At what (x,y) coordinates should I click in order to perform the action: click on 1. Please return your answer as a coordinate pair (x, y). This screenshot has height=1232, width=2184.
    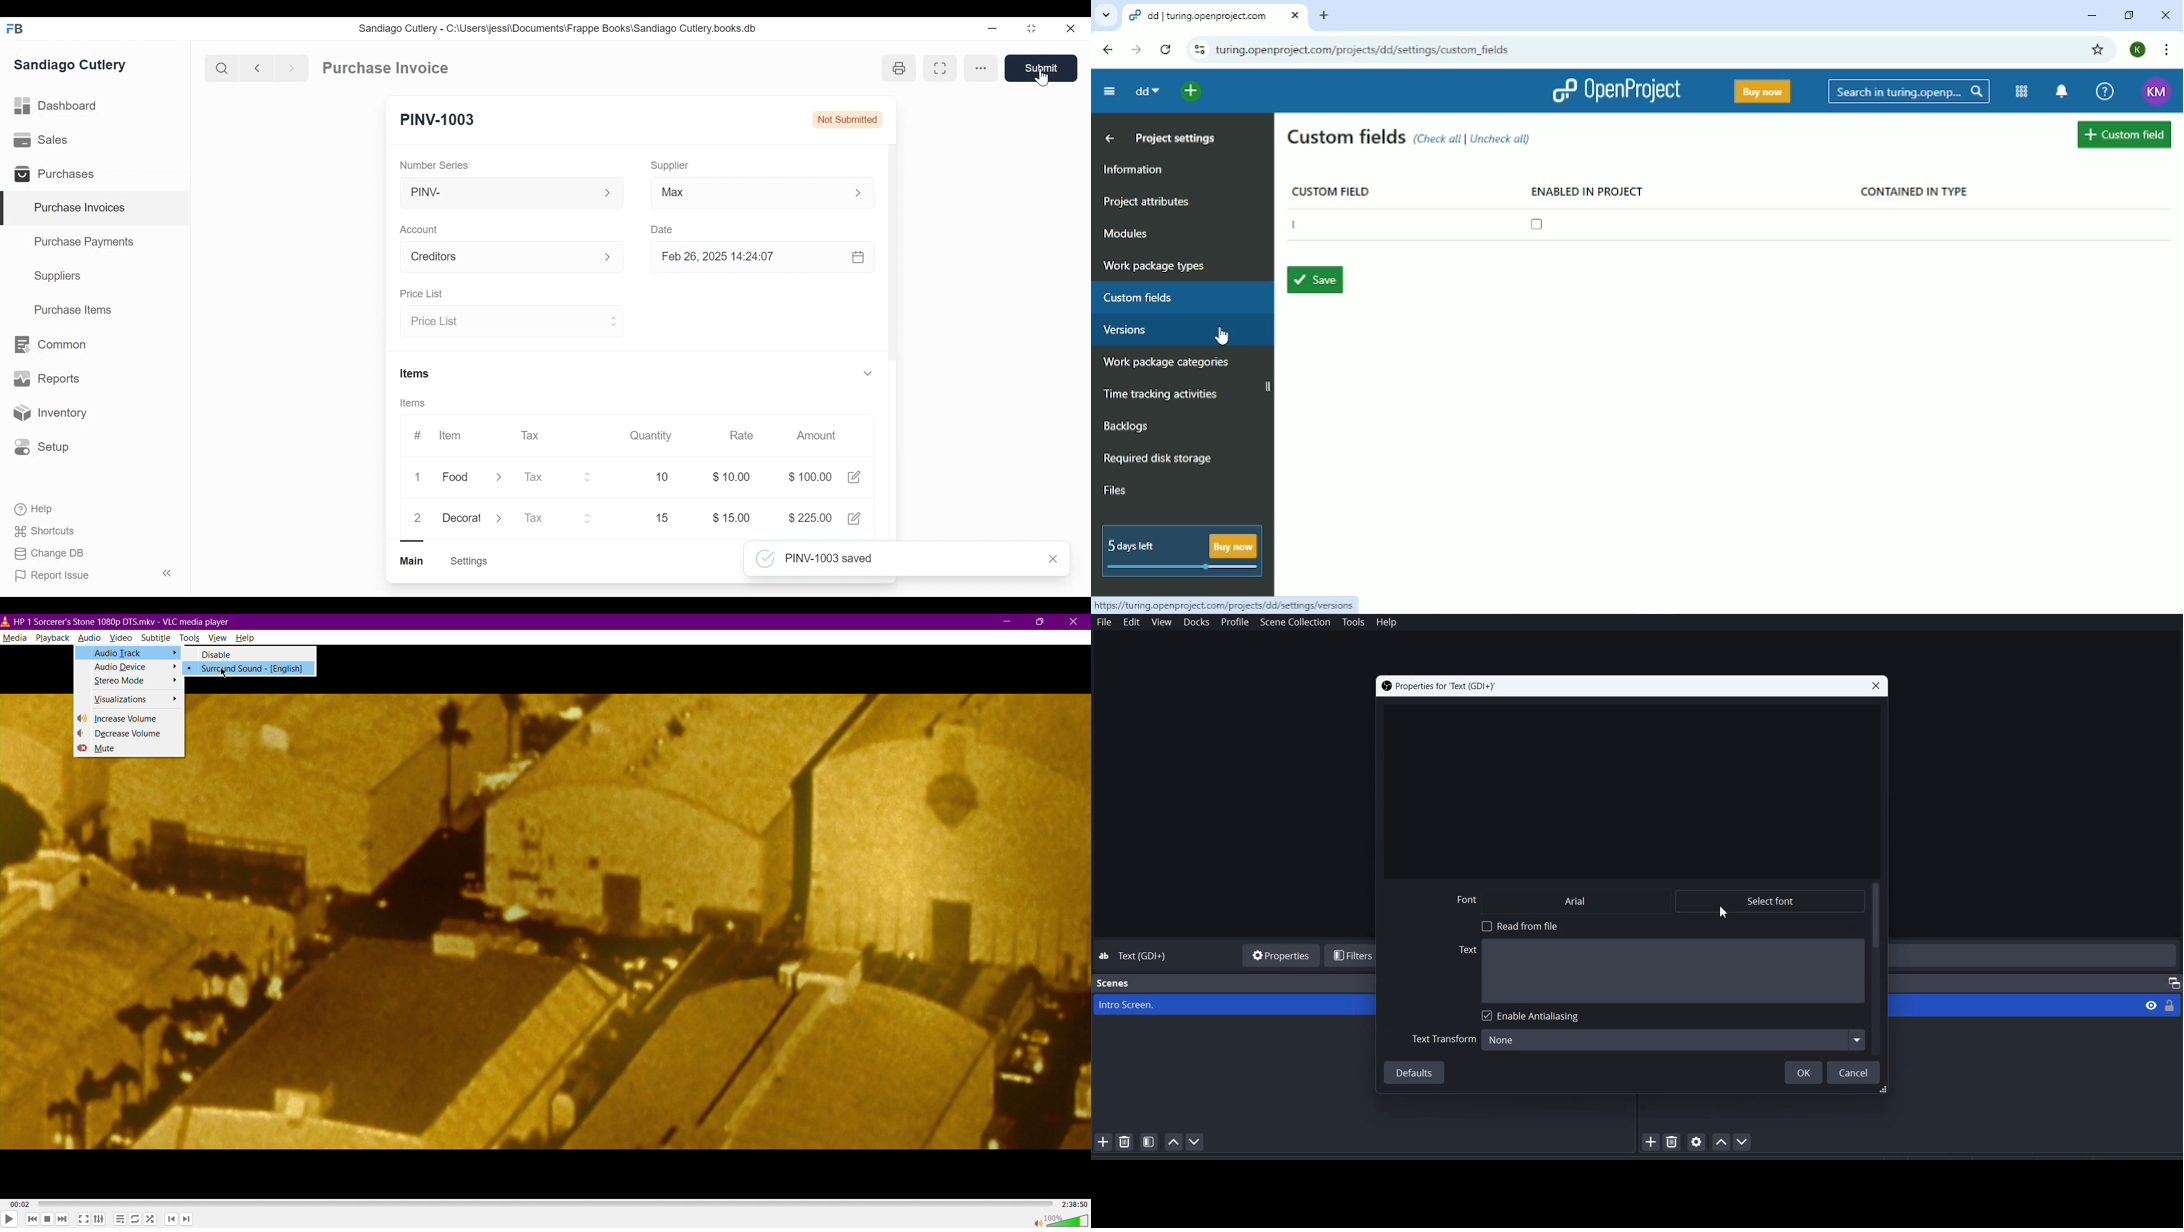
    Looking at the image, I should click on (421, 478).